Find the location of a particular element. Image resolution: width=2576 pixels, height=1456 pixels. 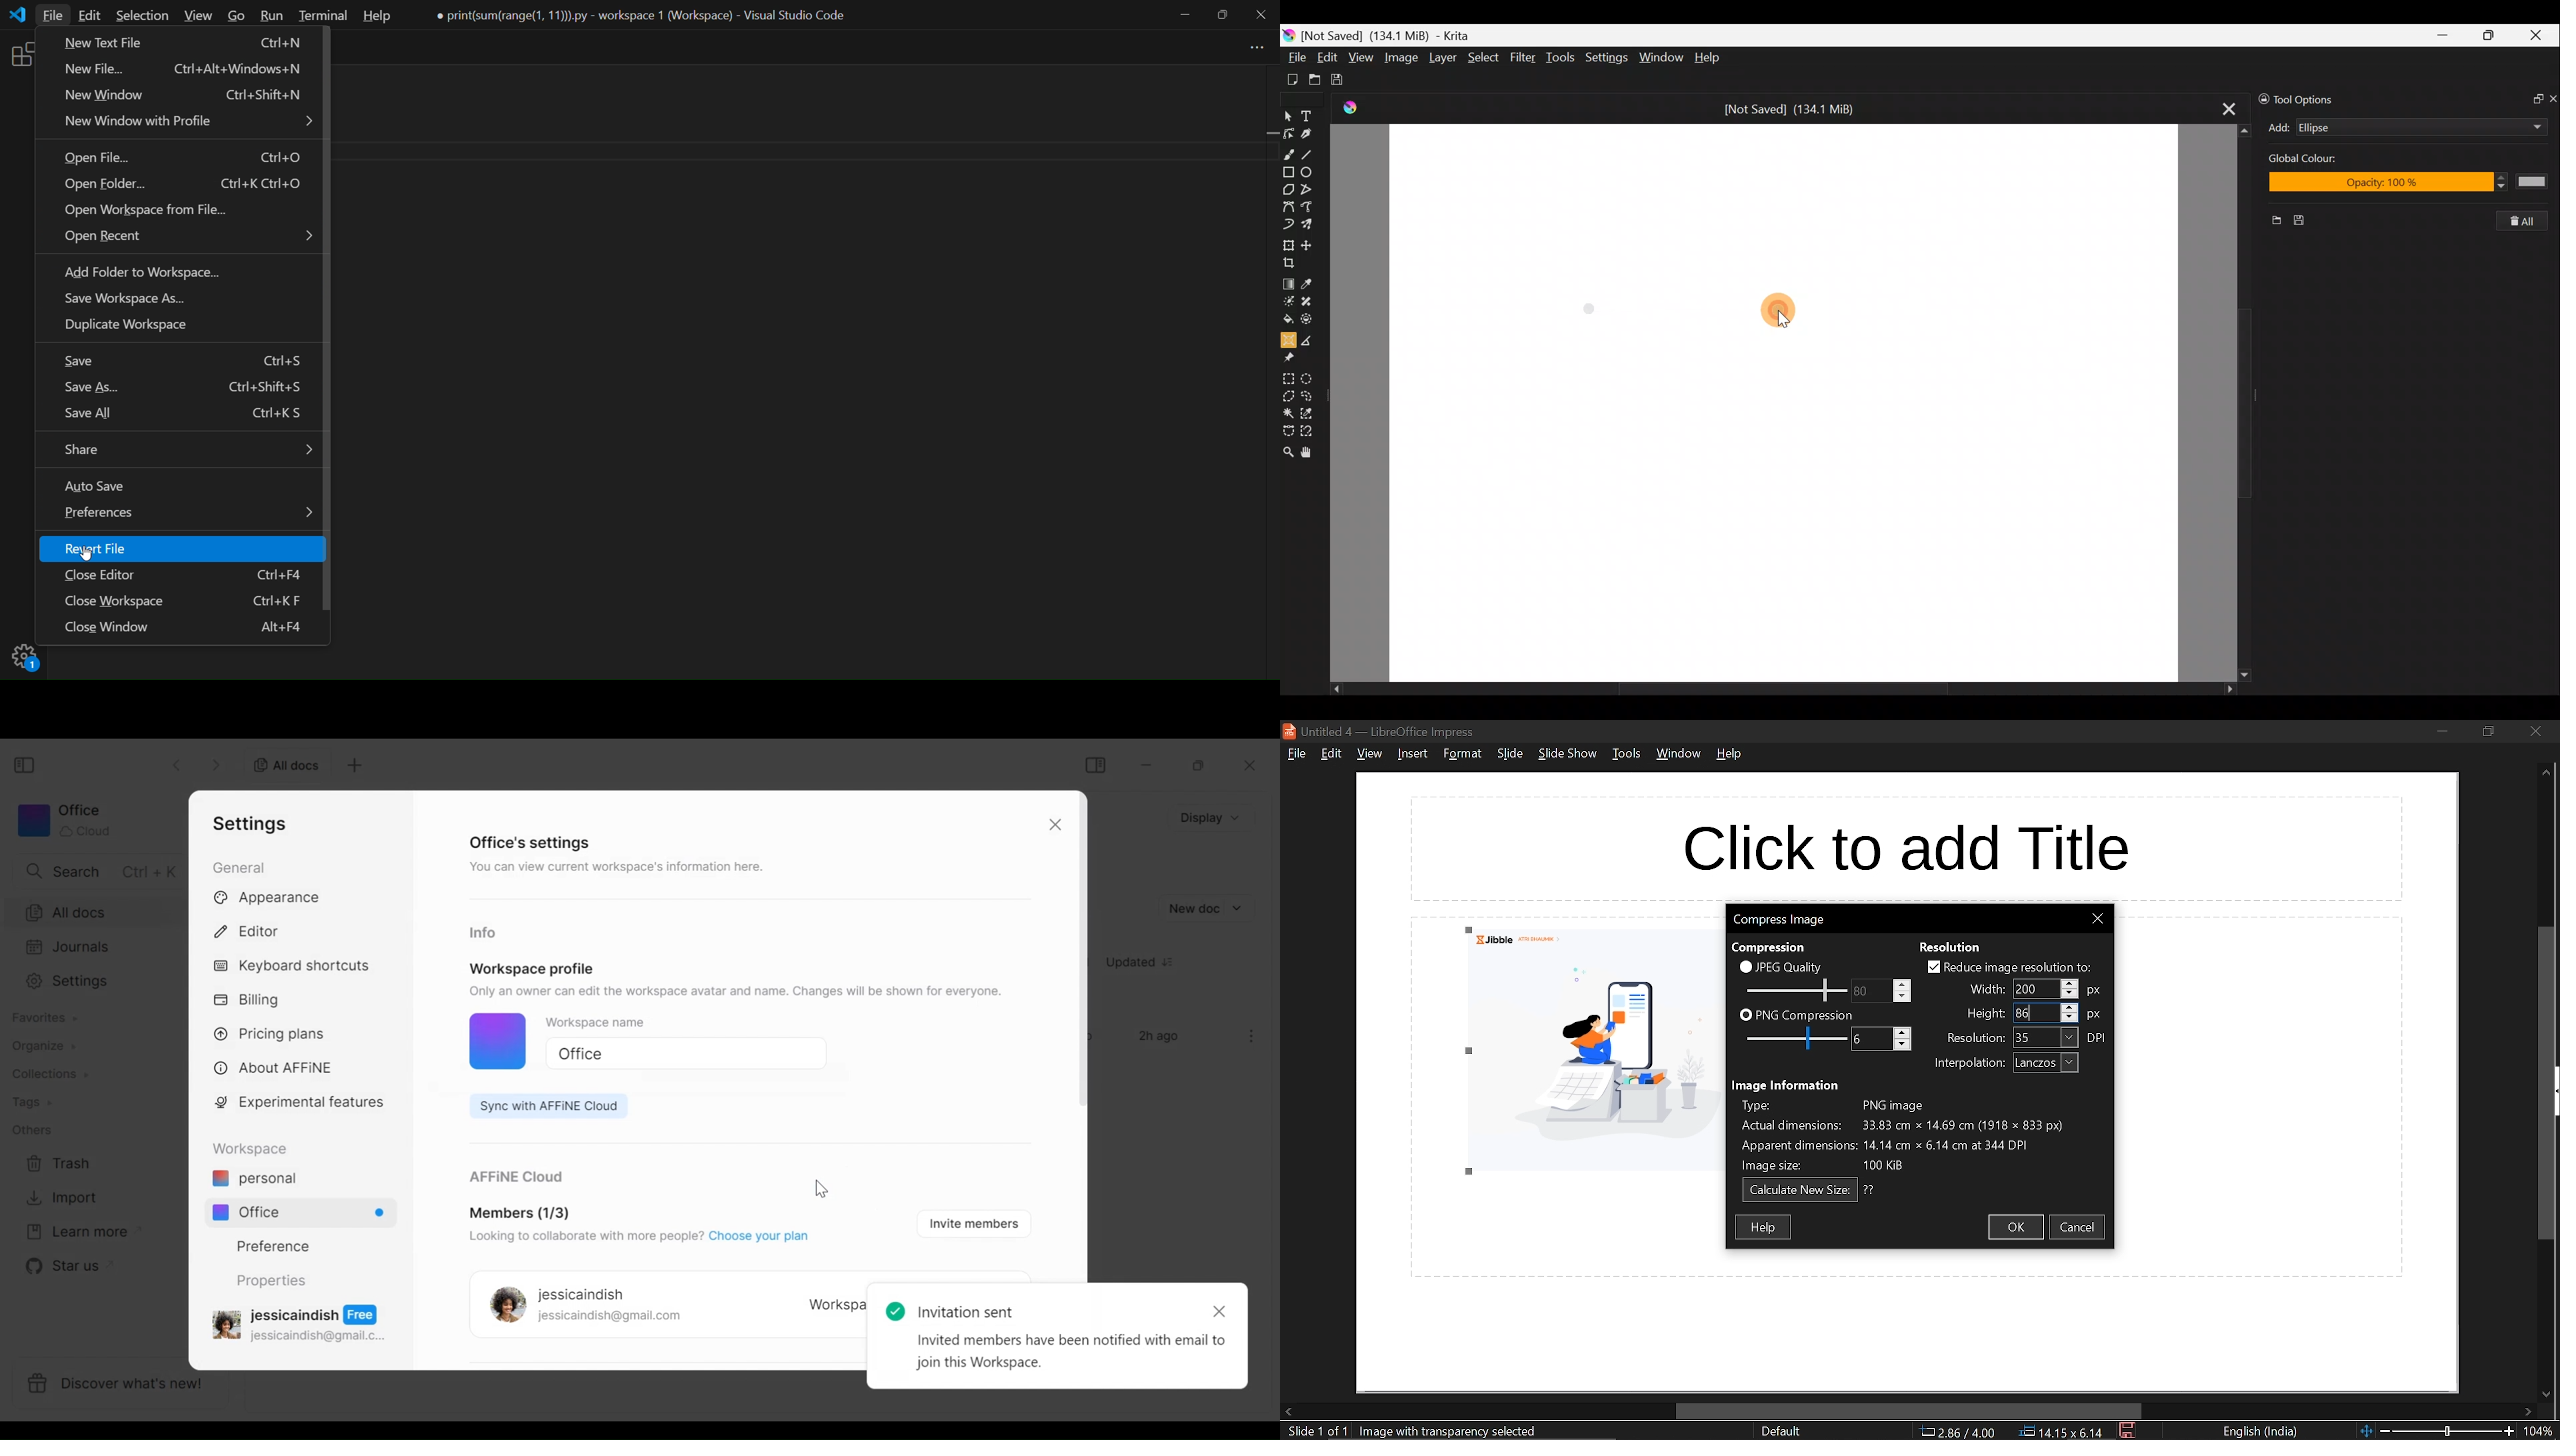

vertical scroll bar is located at coordinates (1269, 366).